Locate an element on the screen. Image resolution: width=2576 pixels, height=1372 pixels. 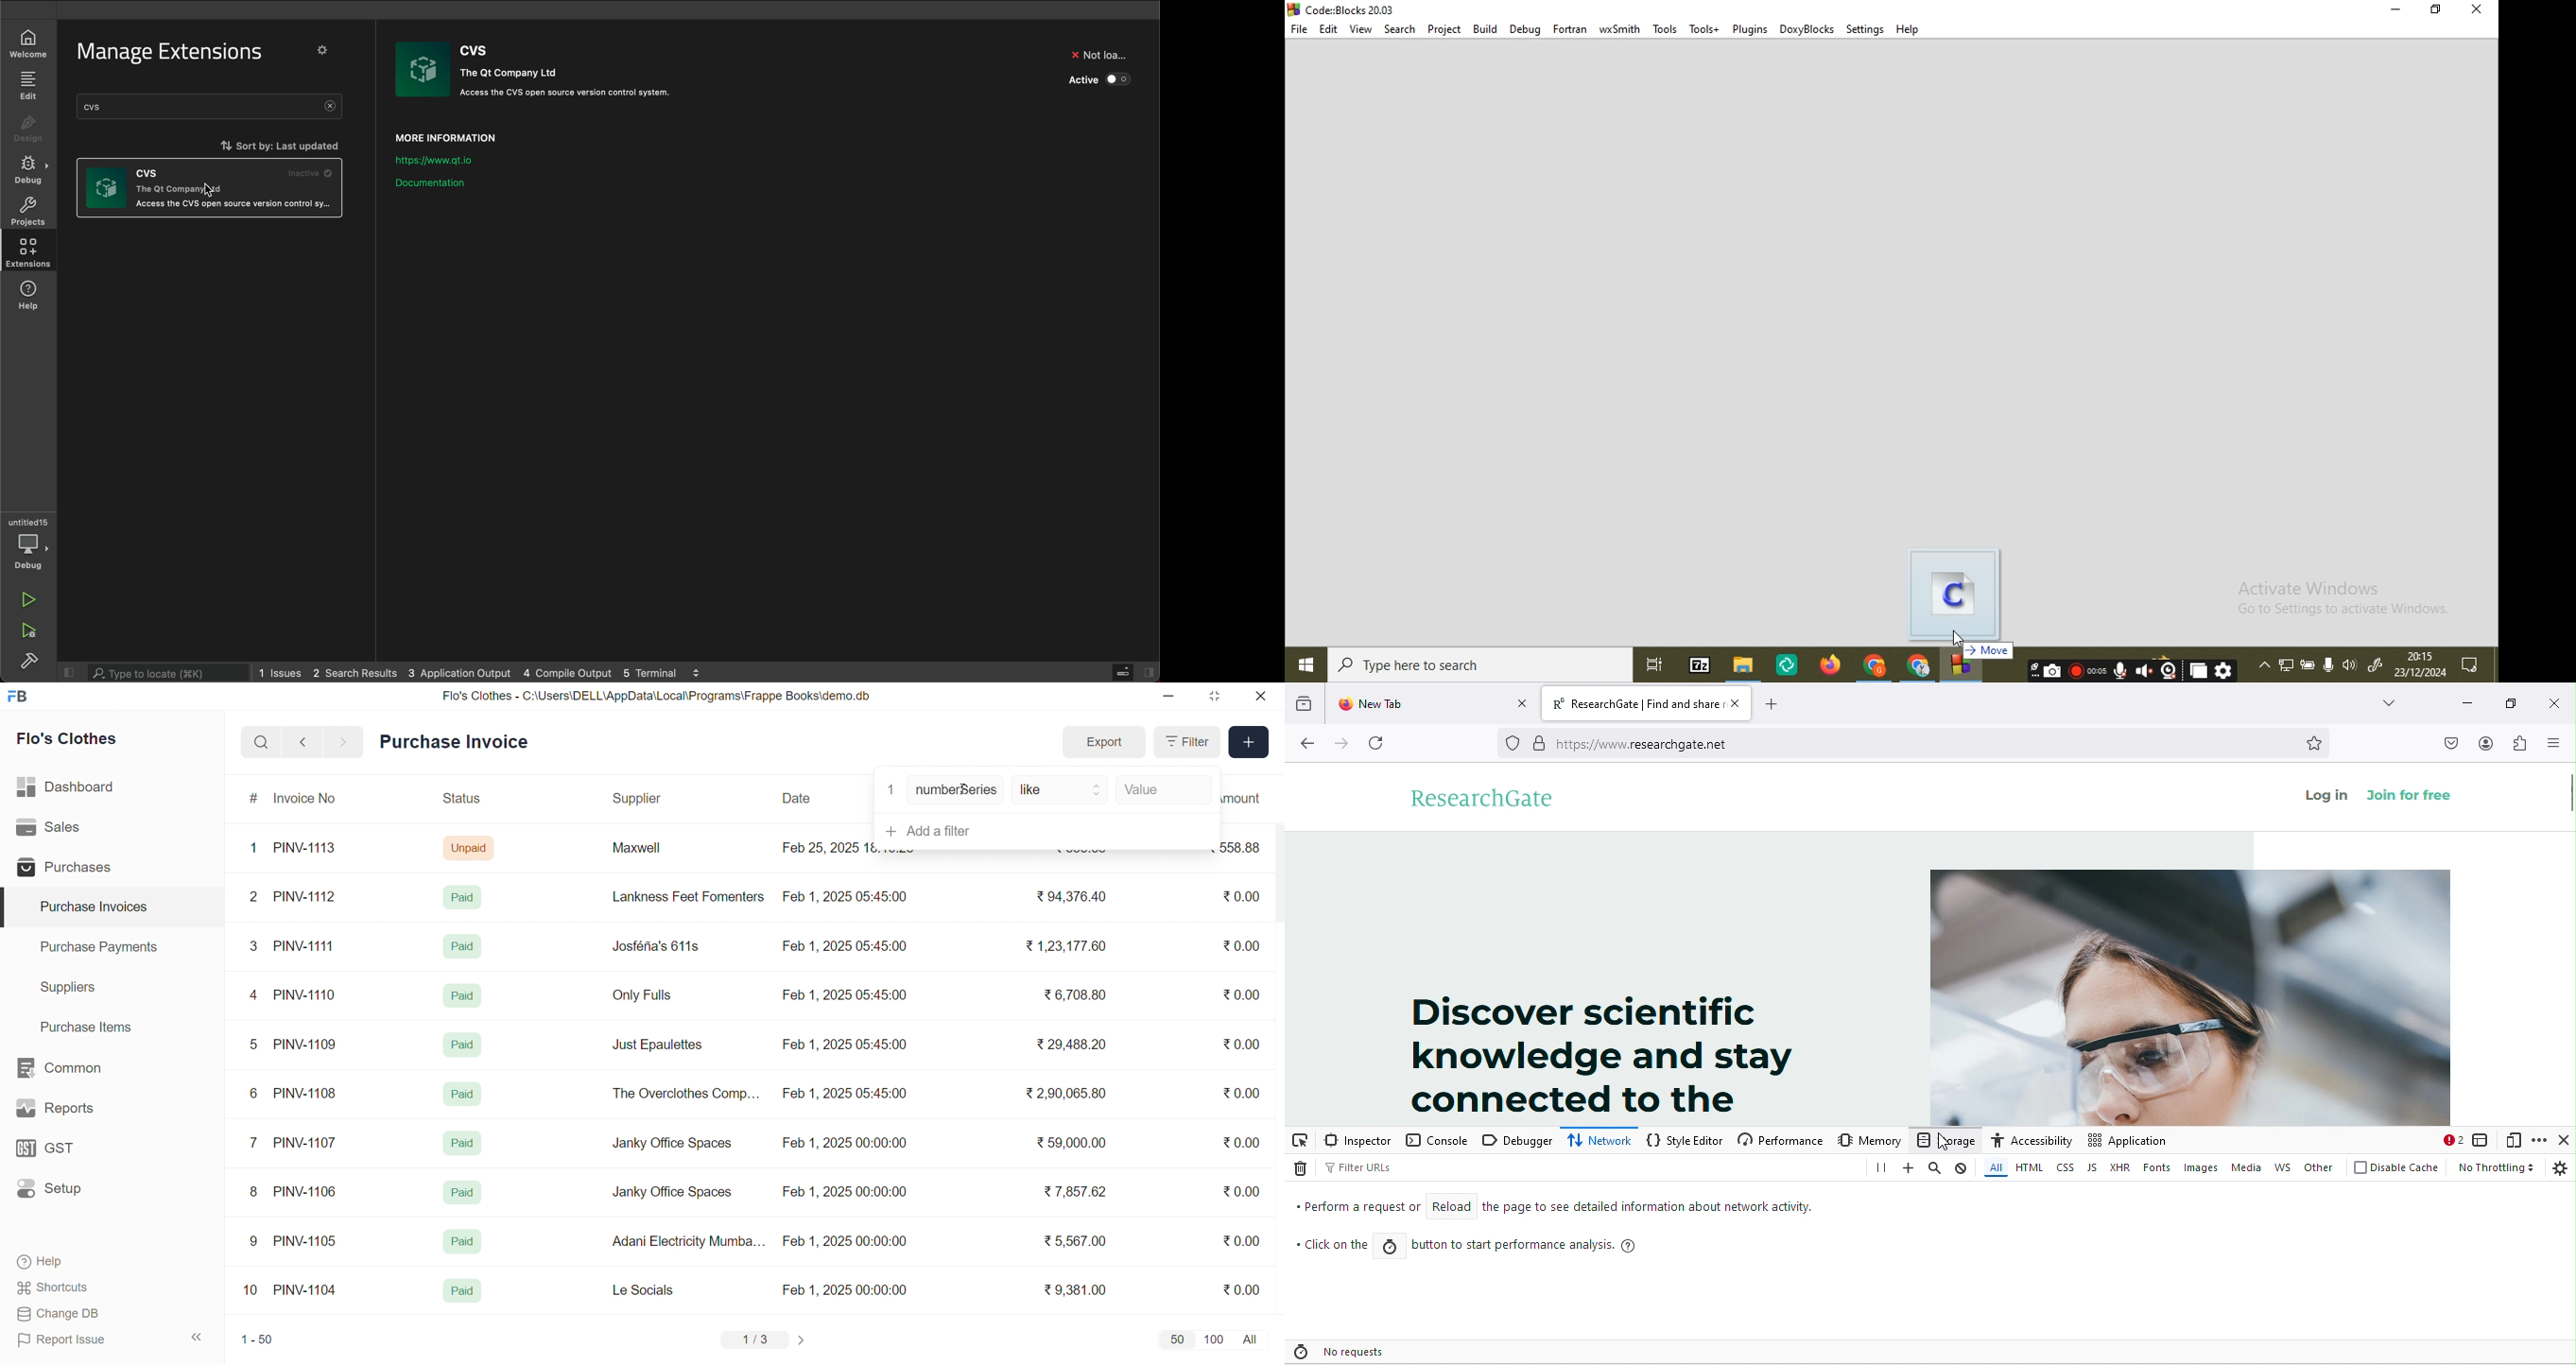
extension is located at coordinates (2519, 742).